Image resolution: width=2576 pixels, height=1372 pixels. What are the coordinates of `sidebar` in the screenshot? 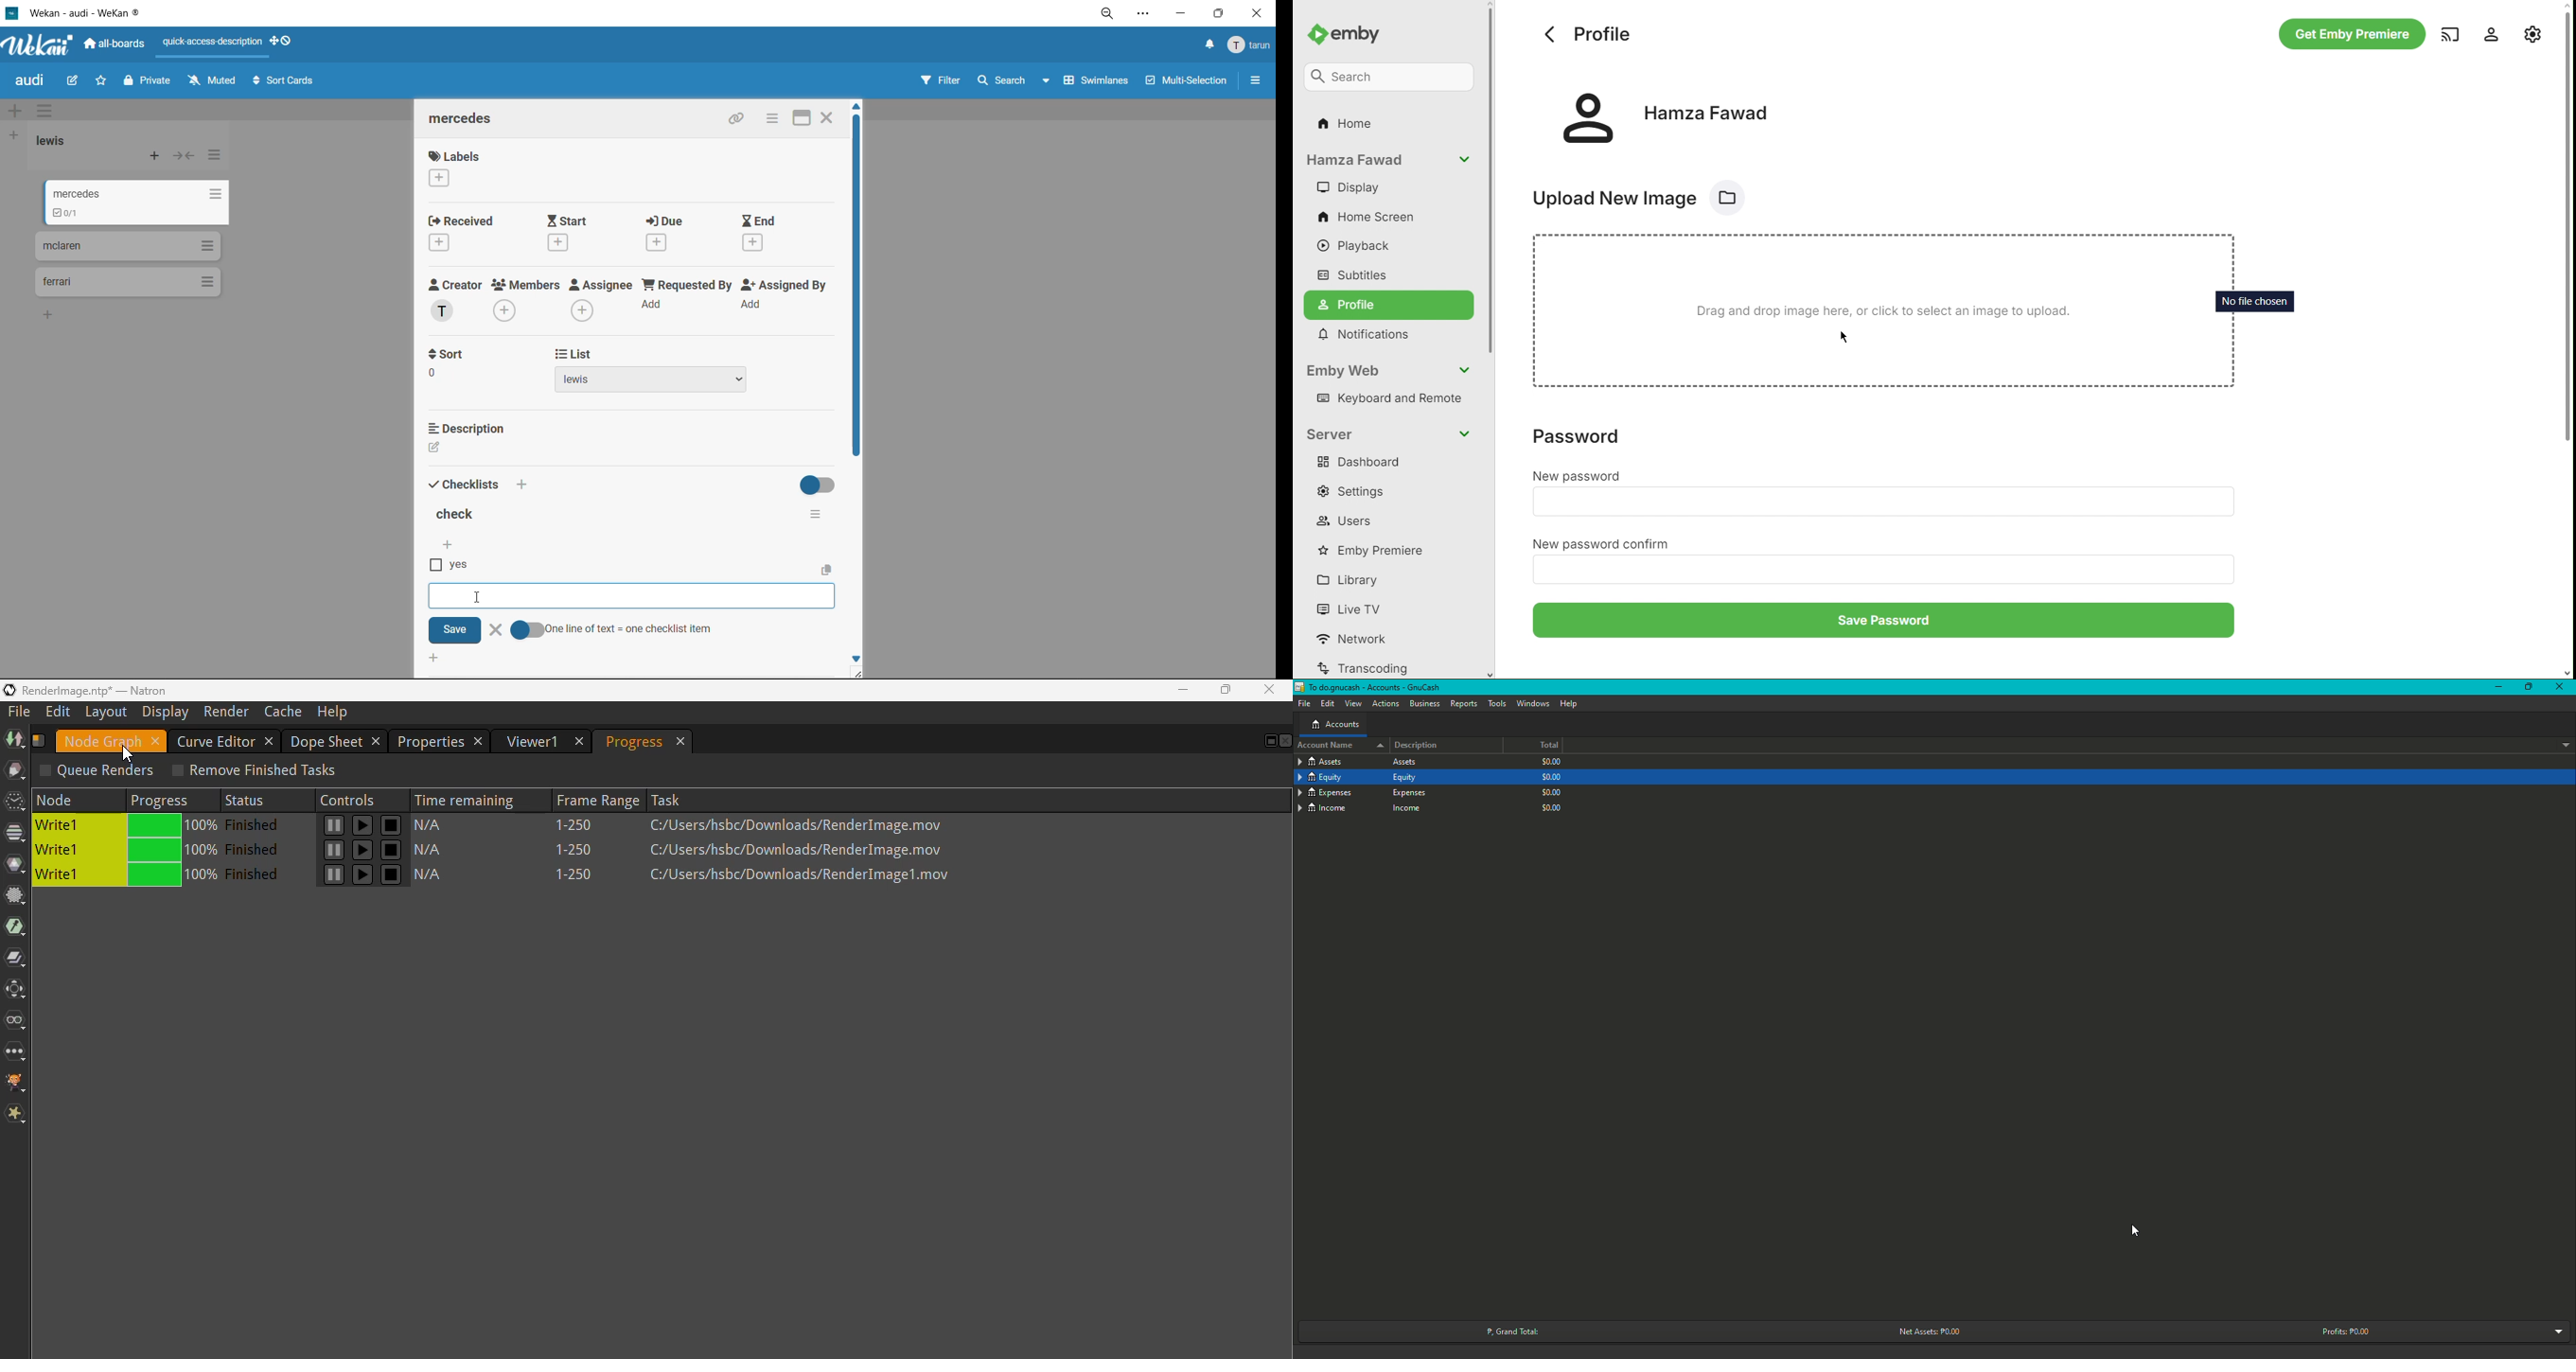 It's located at (1257, 80).